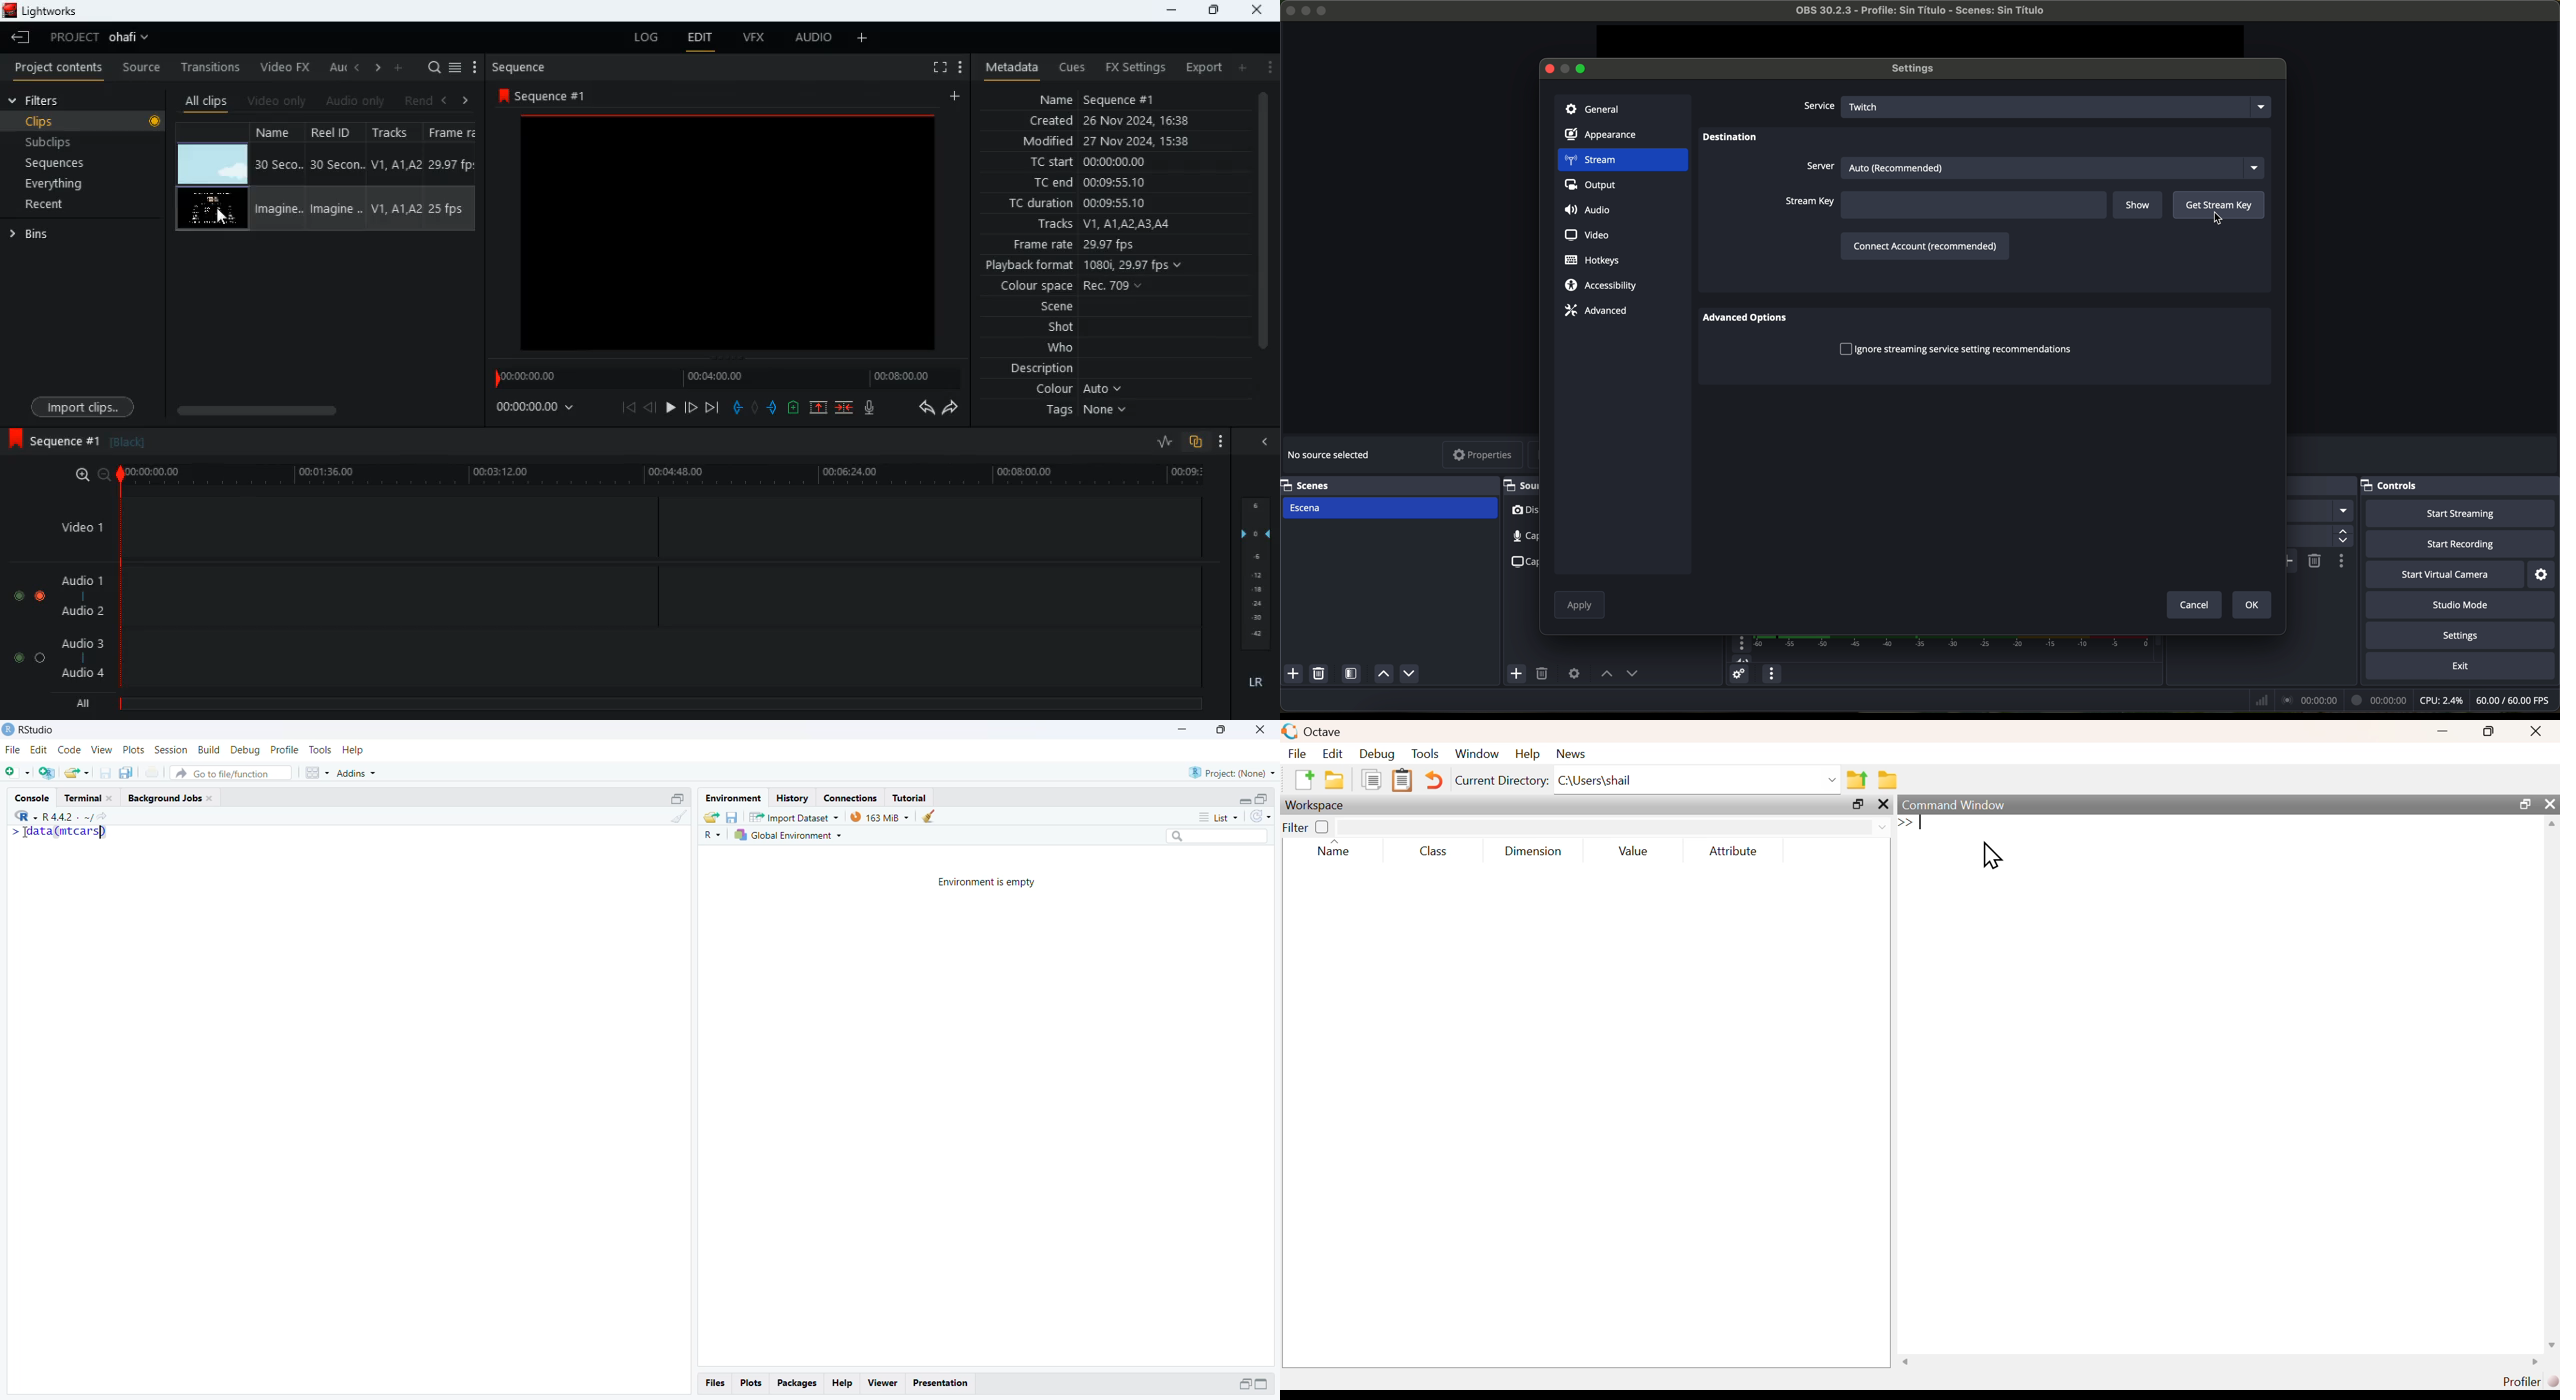 The image size is (2576, 1400). I want to click on transition properties, so click(2341, 562).